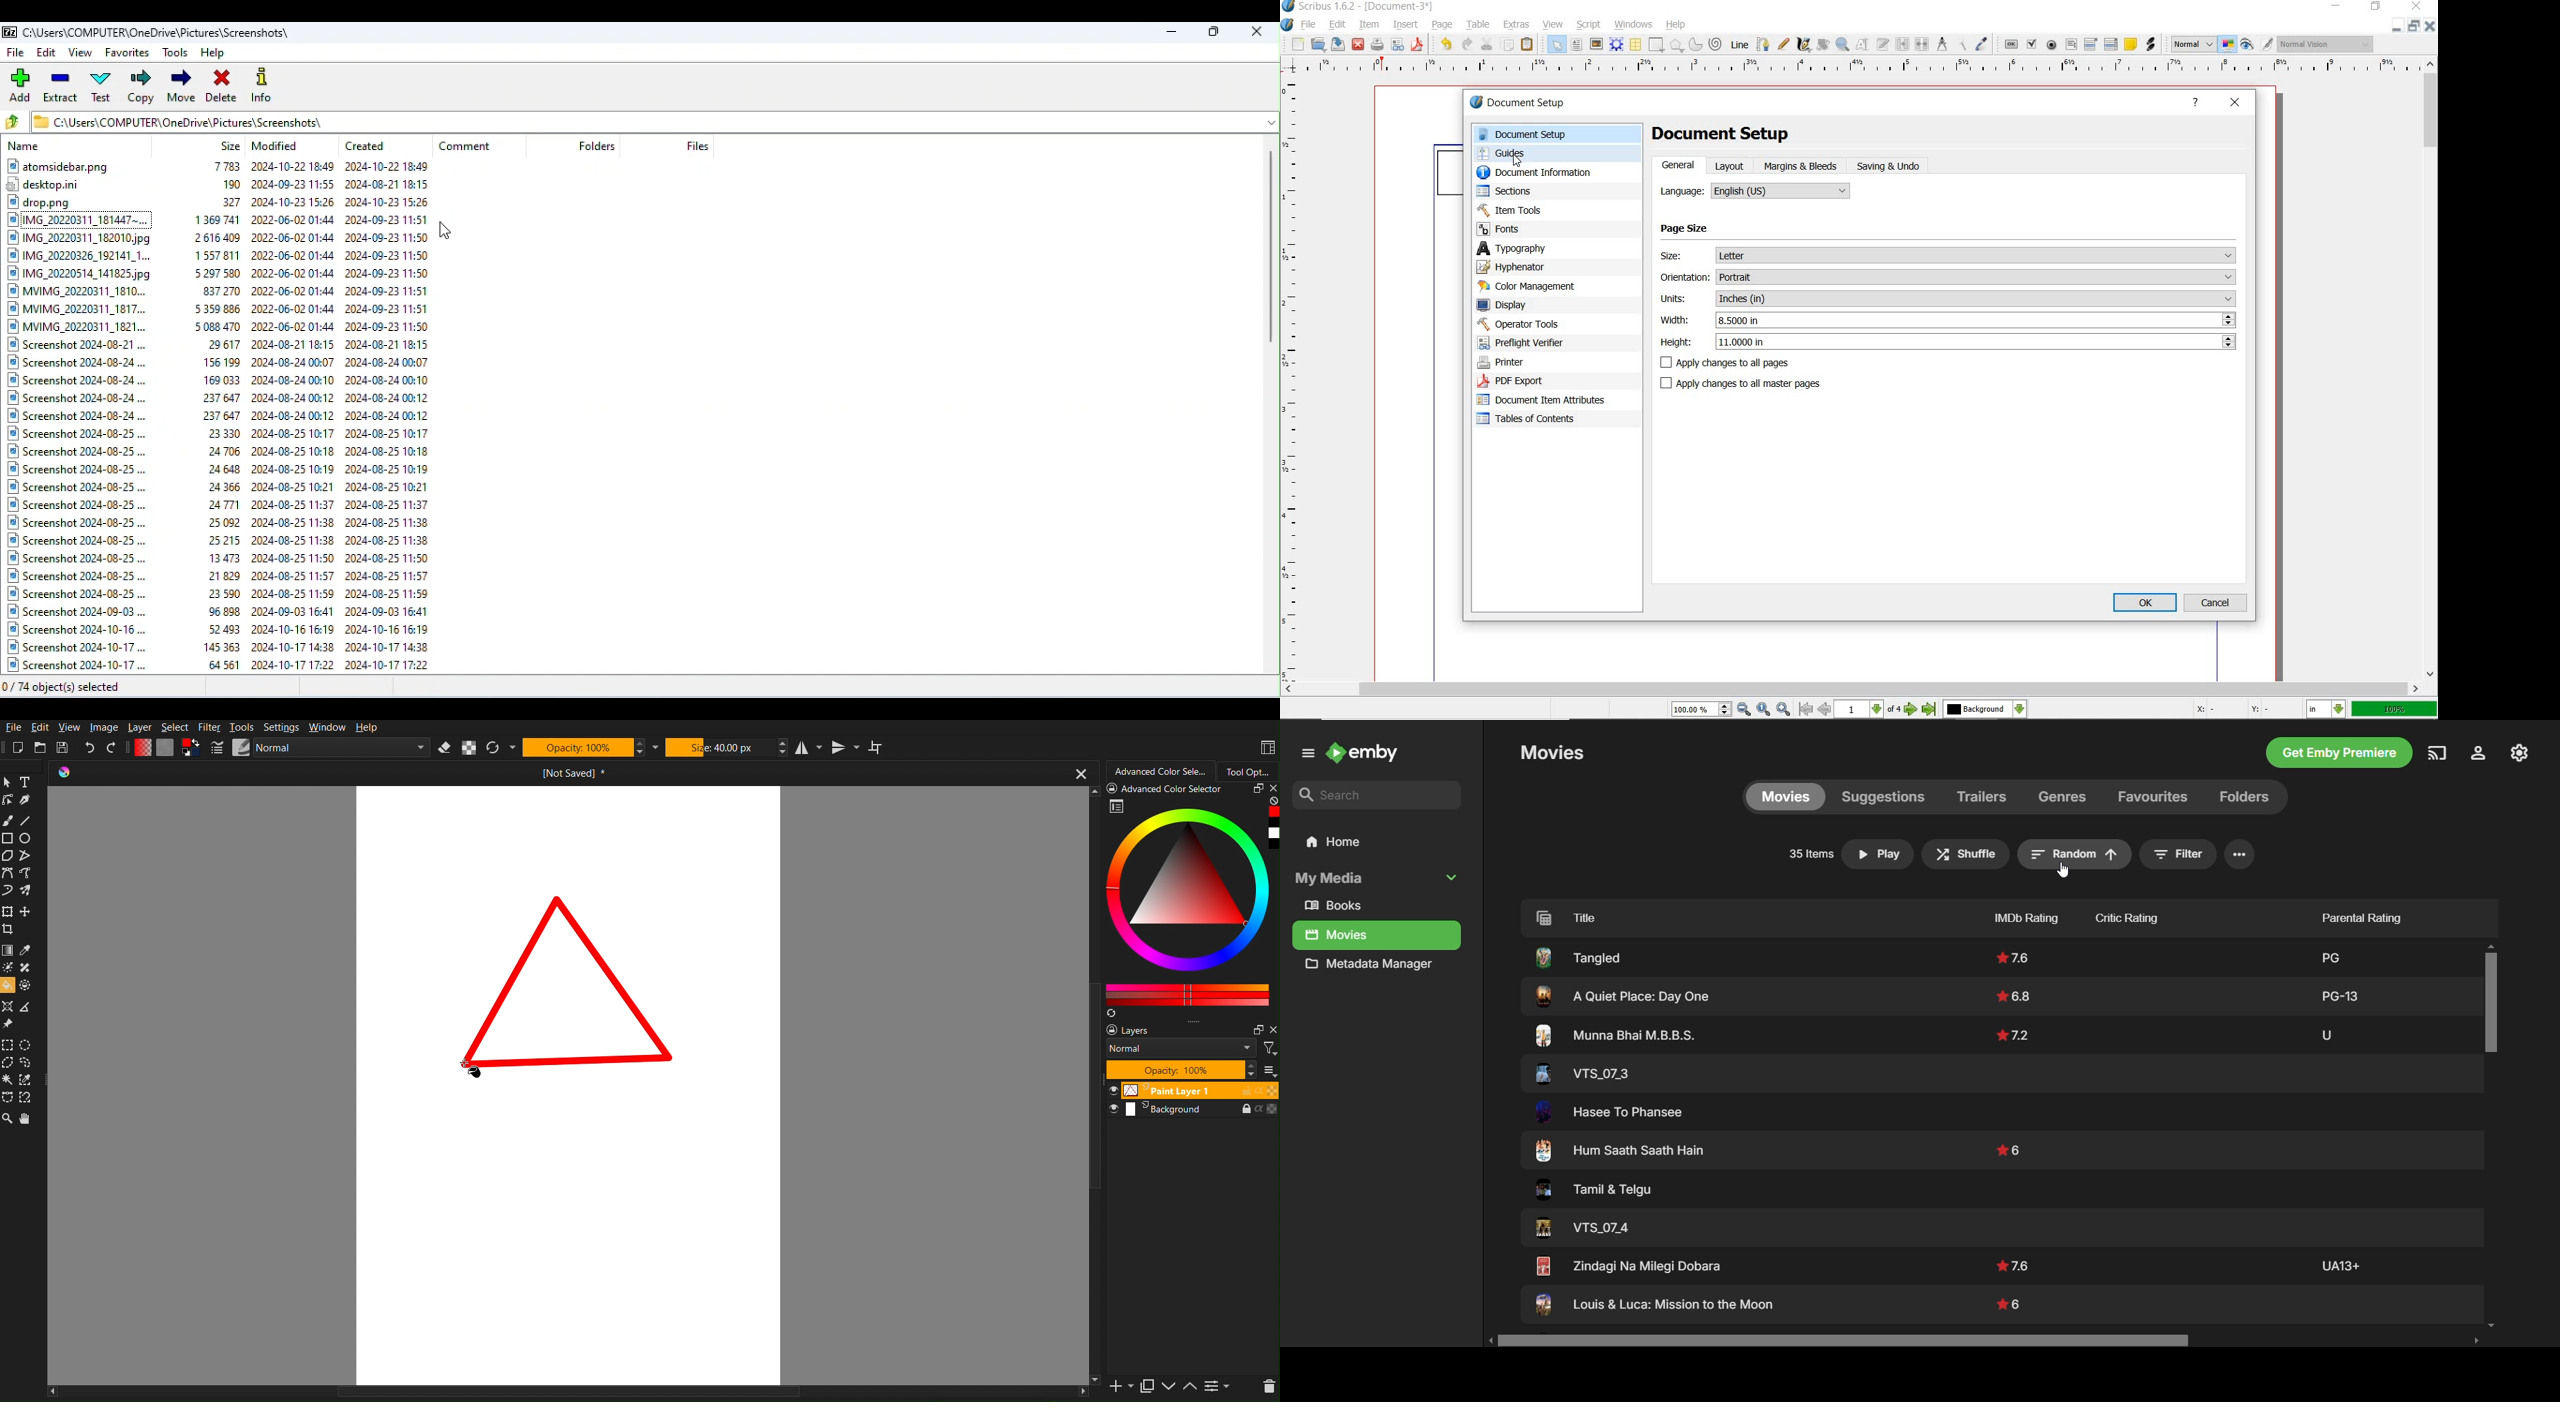 This screenshot has width=2576, height=1428. What do you see at coordinates (1557, 248) in the screenshot?
I see `typography` at bounding box center [1557, 248].